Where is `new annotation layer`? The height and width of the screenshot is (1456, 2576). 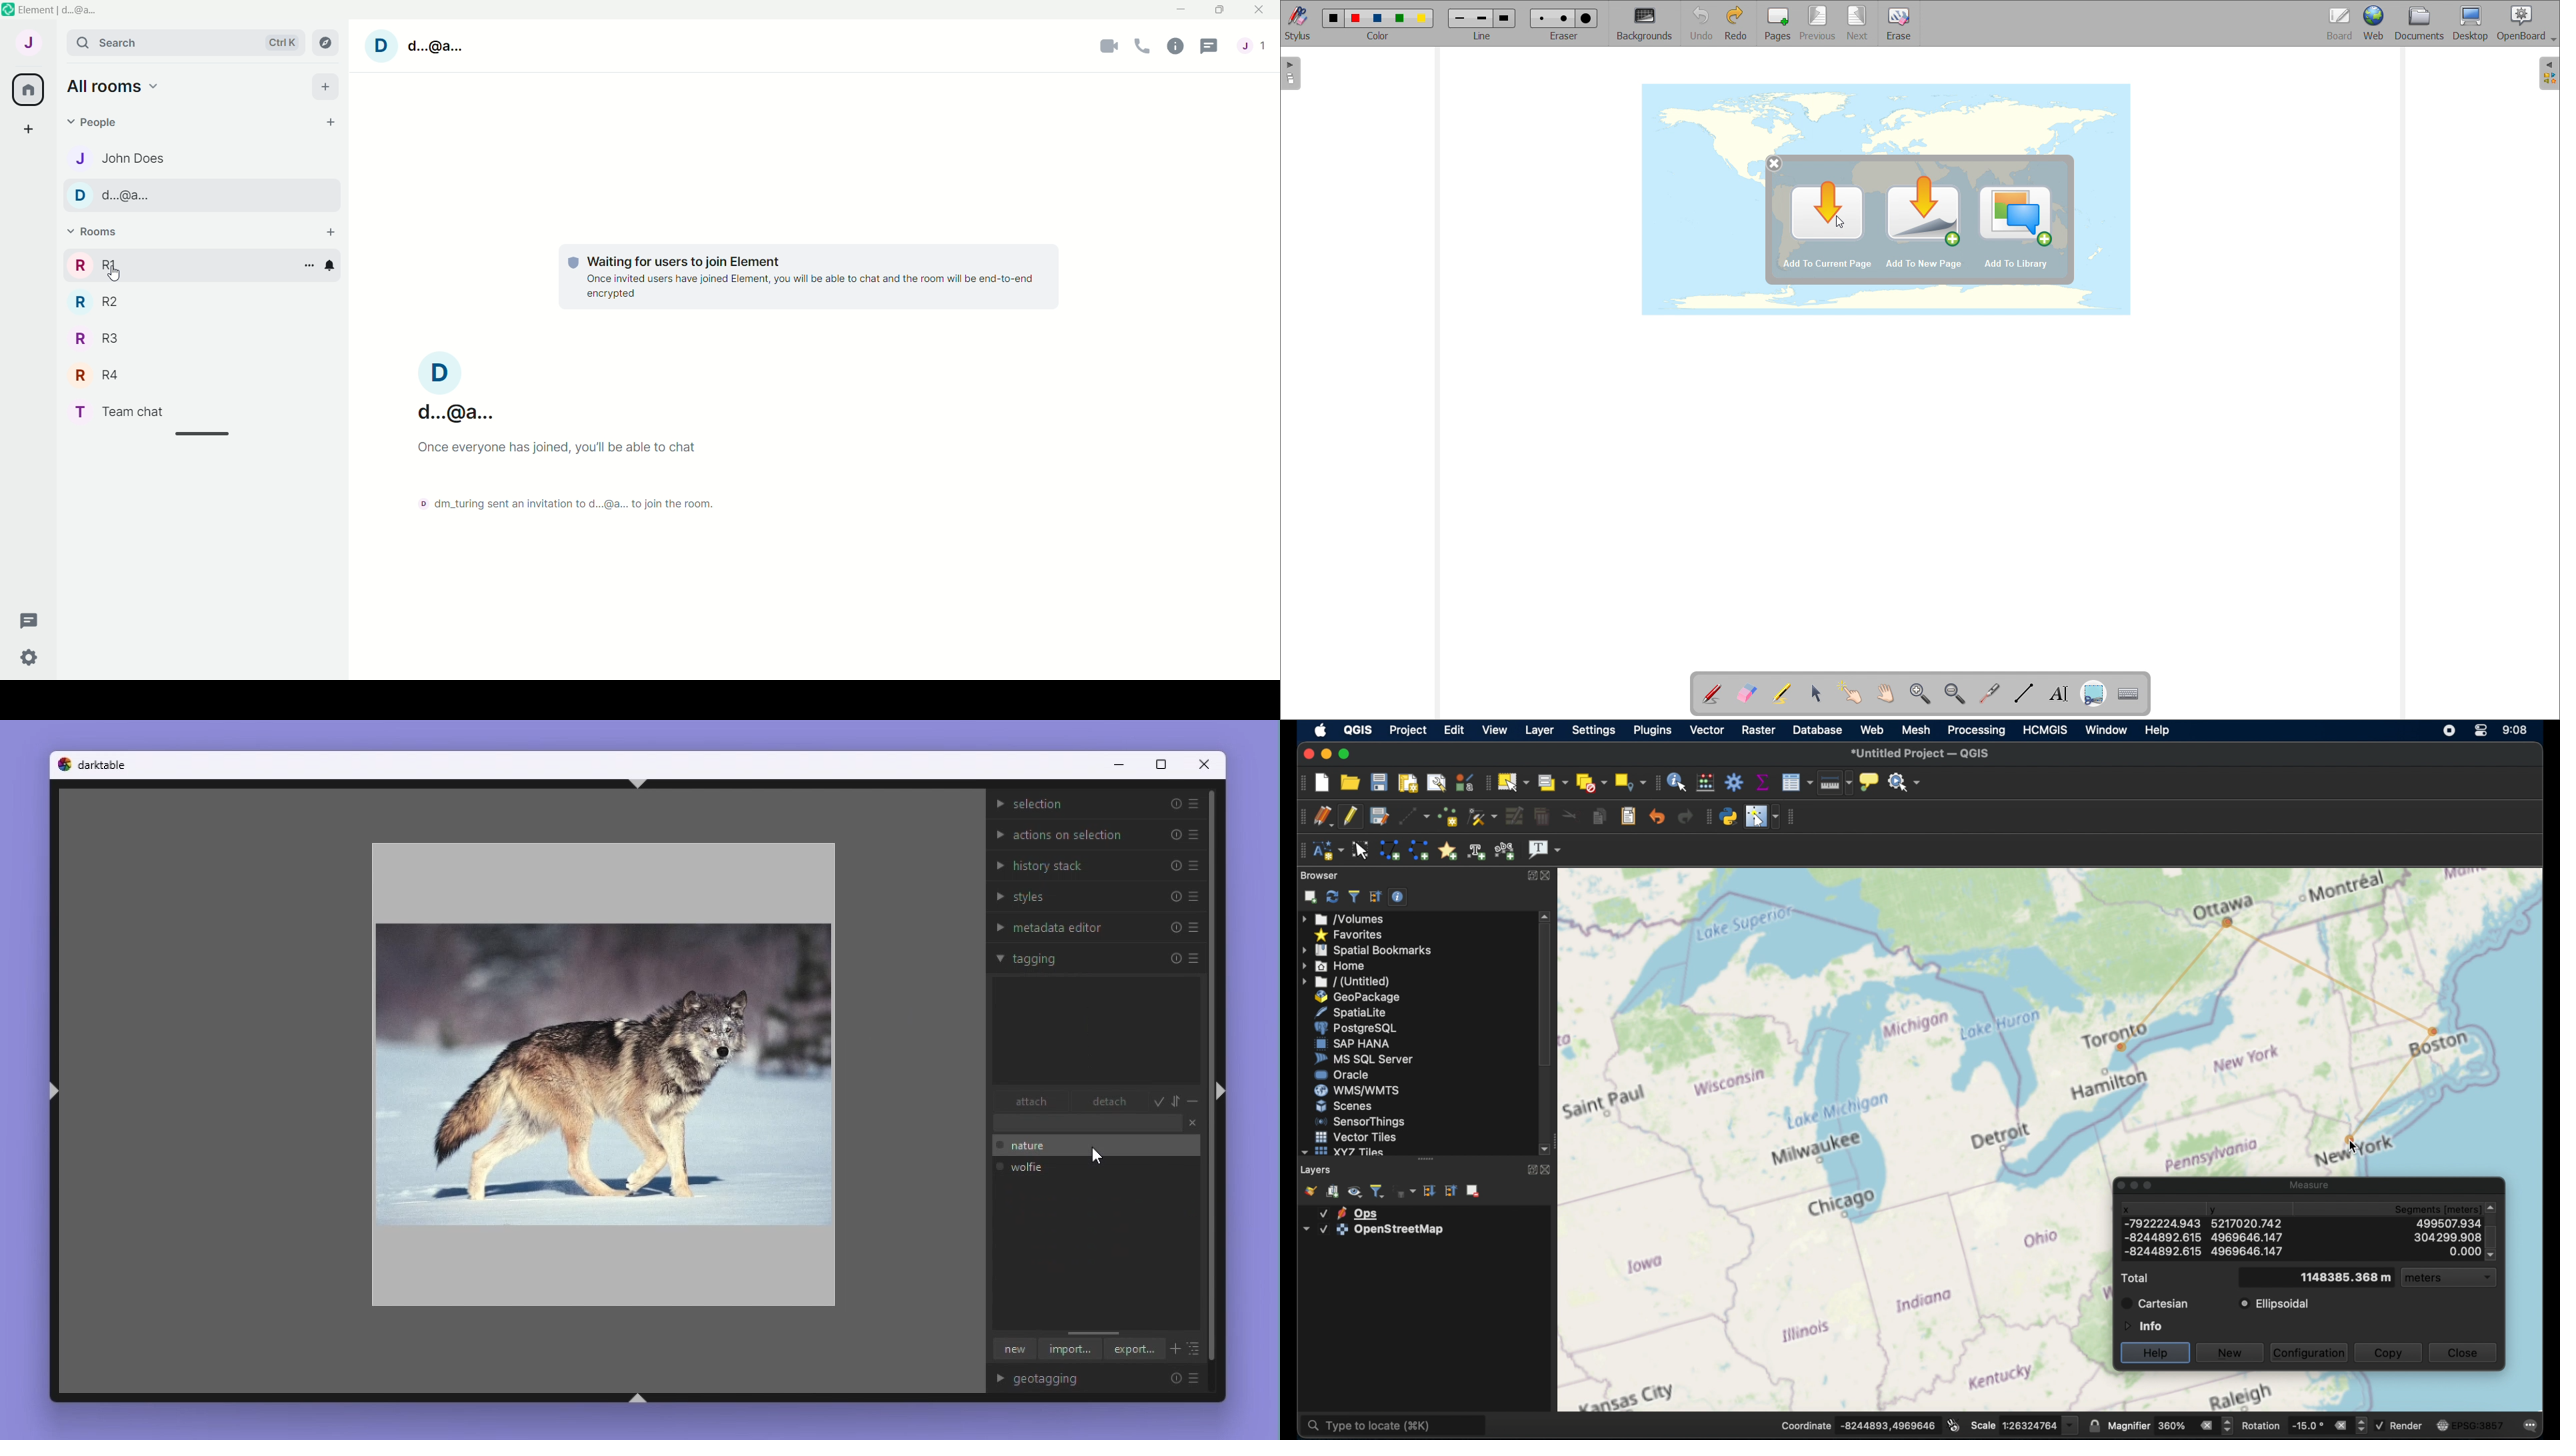 new annotation layer is located at coordinates (1327, 851).